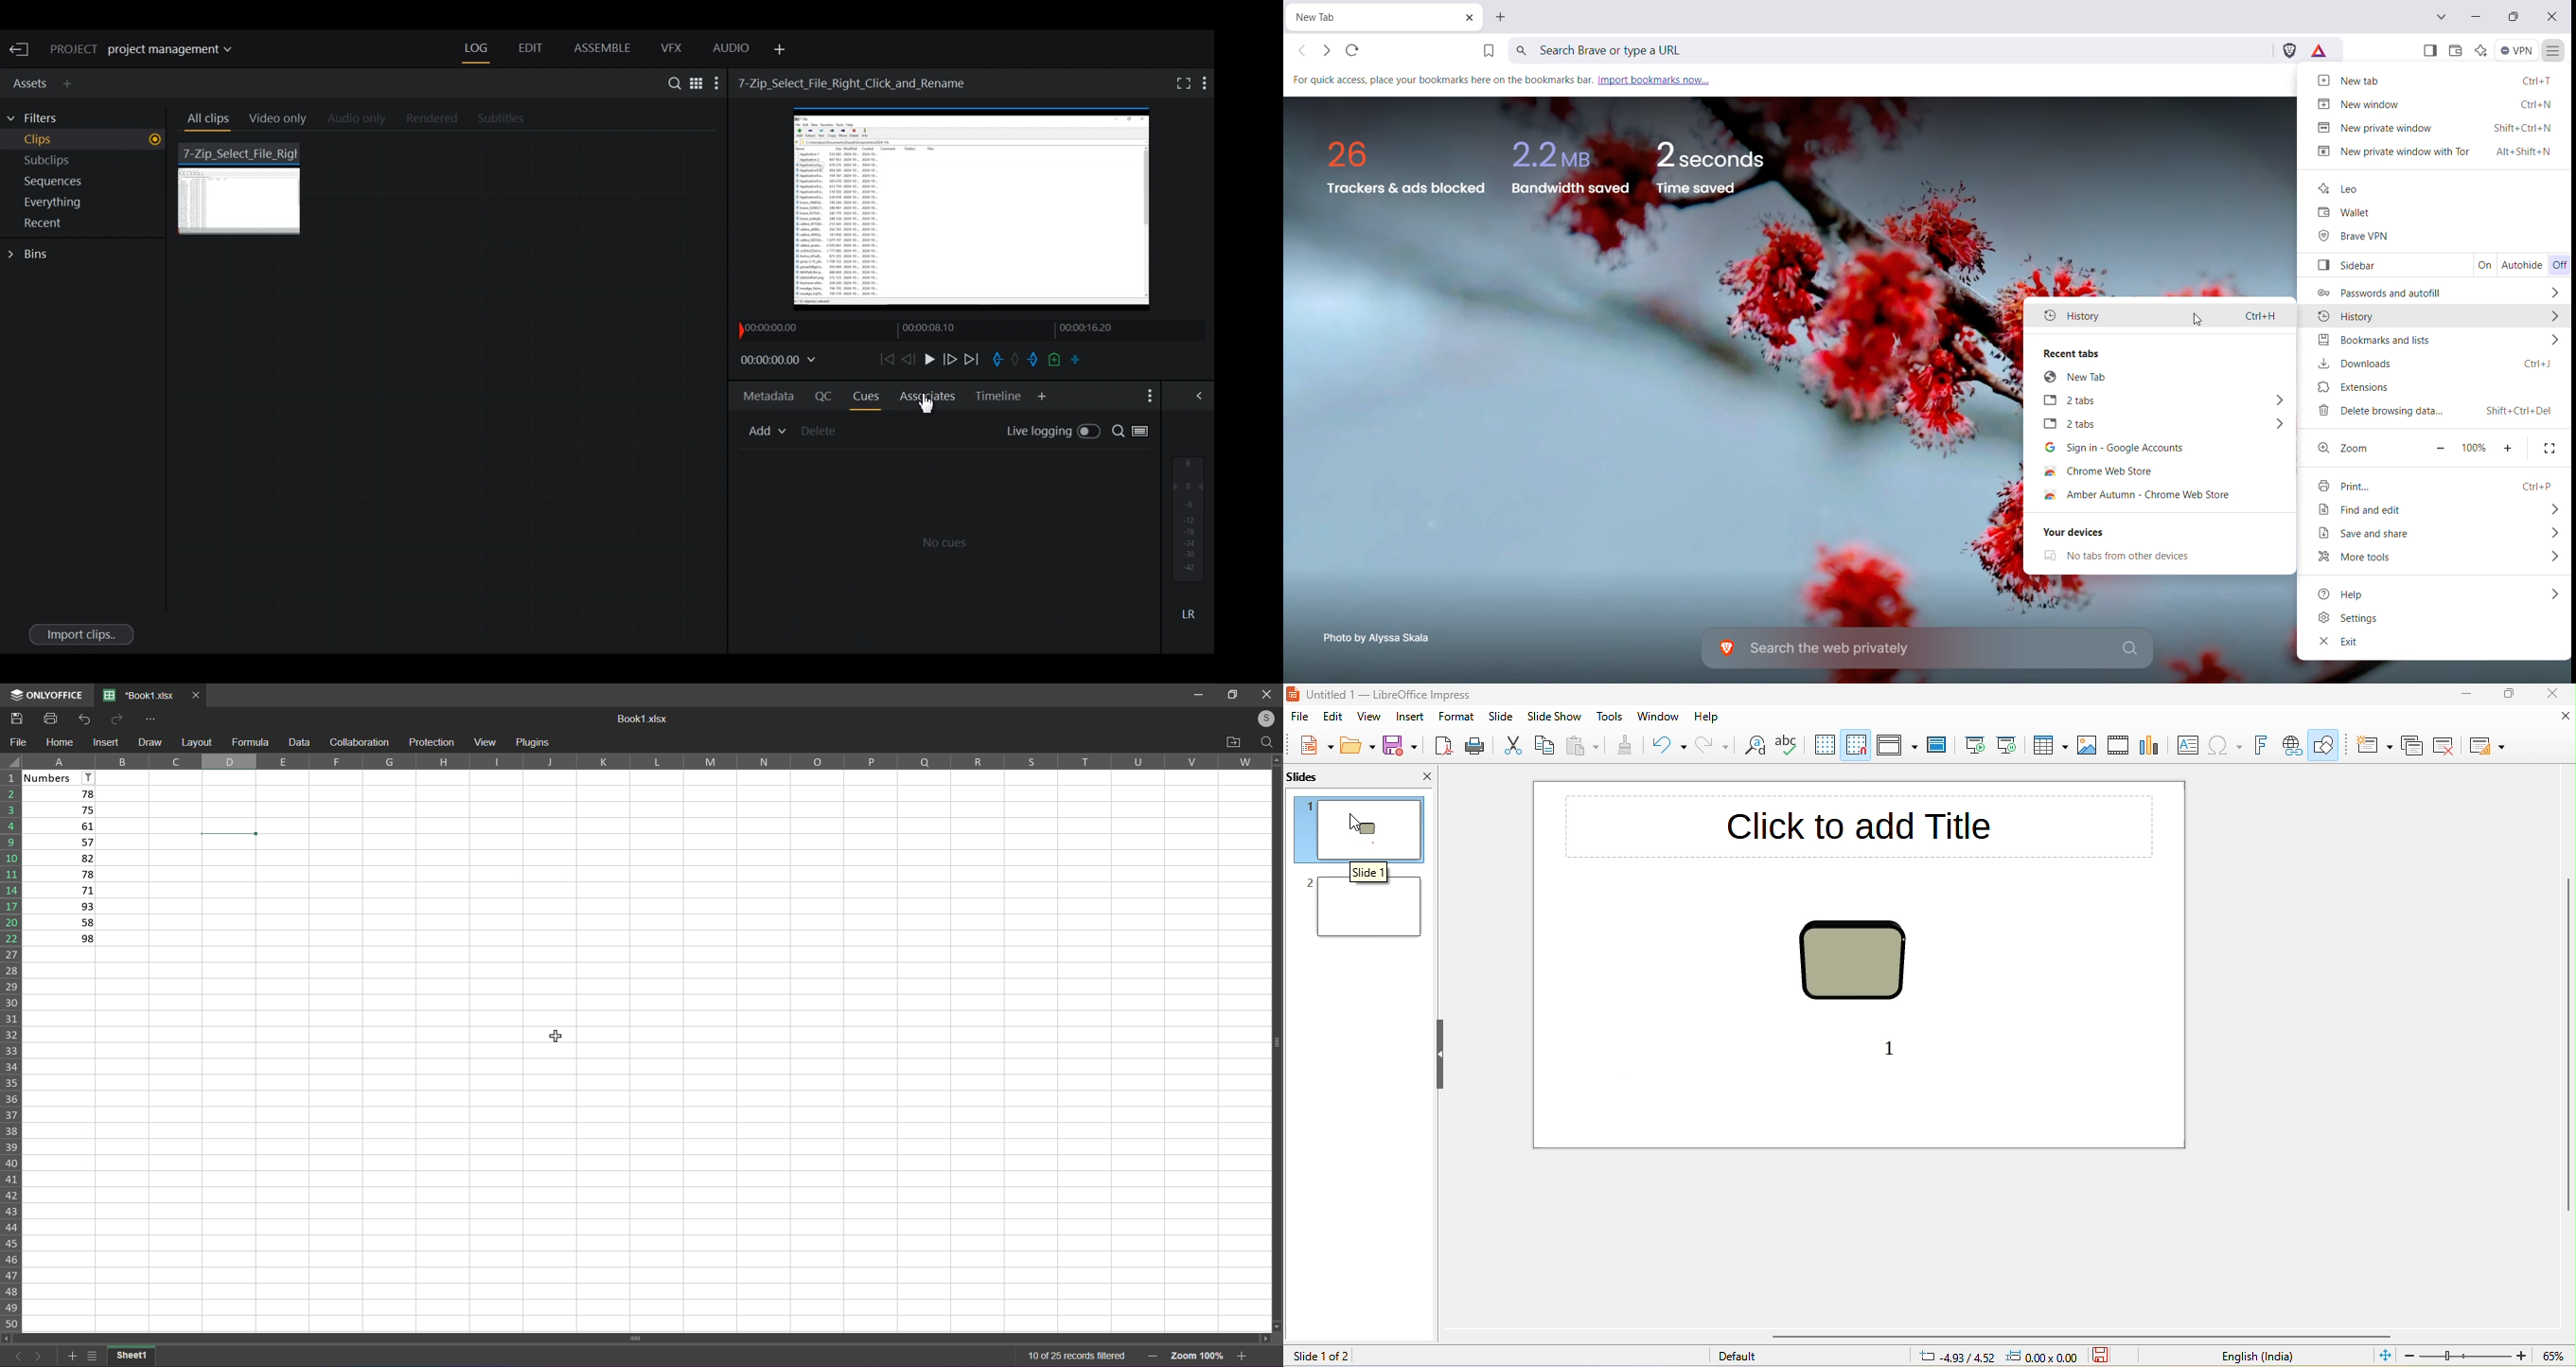 The width and height of the screenshot is (2576, 1372). I want to click on untitled 1- libre office impress, so click(1384, 696).